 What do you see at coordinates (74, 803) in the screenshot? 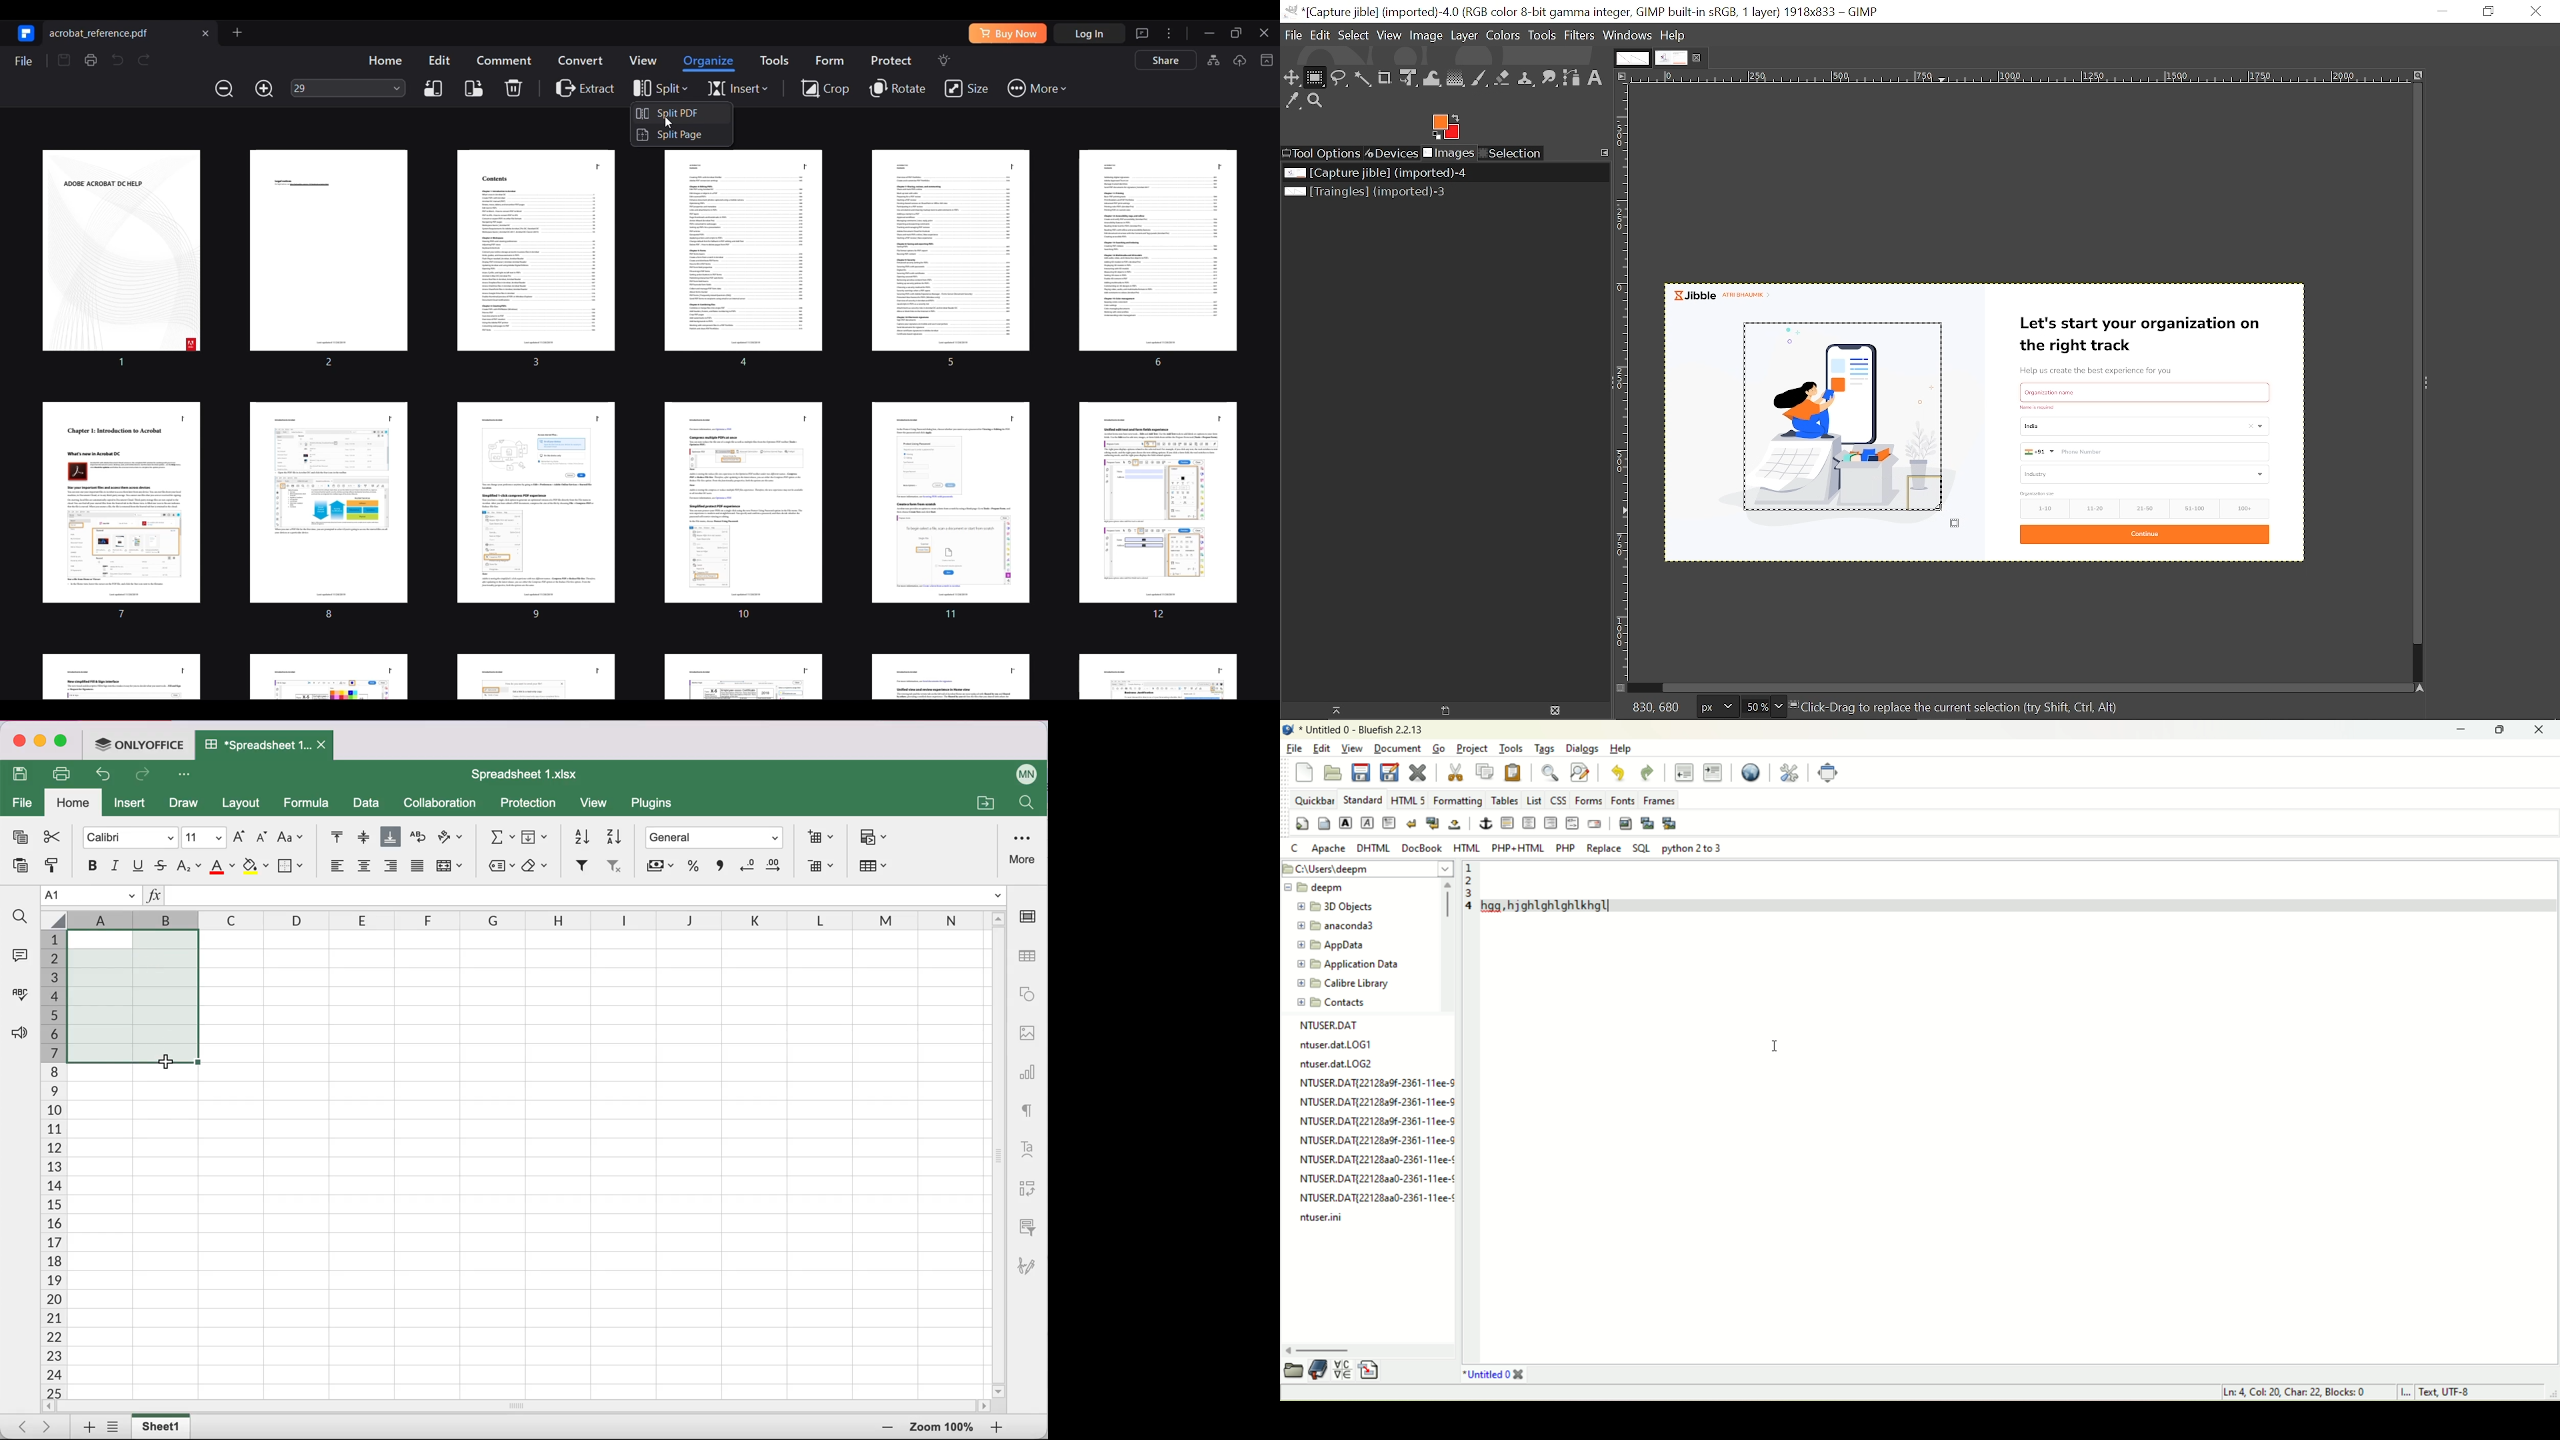
I see `home` at bounding box center [74, 803].